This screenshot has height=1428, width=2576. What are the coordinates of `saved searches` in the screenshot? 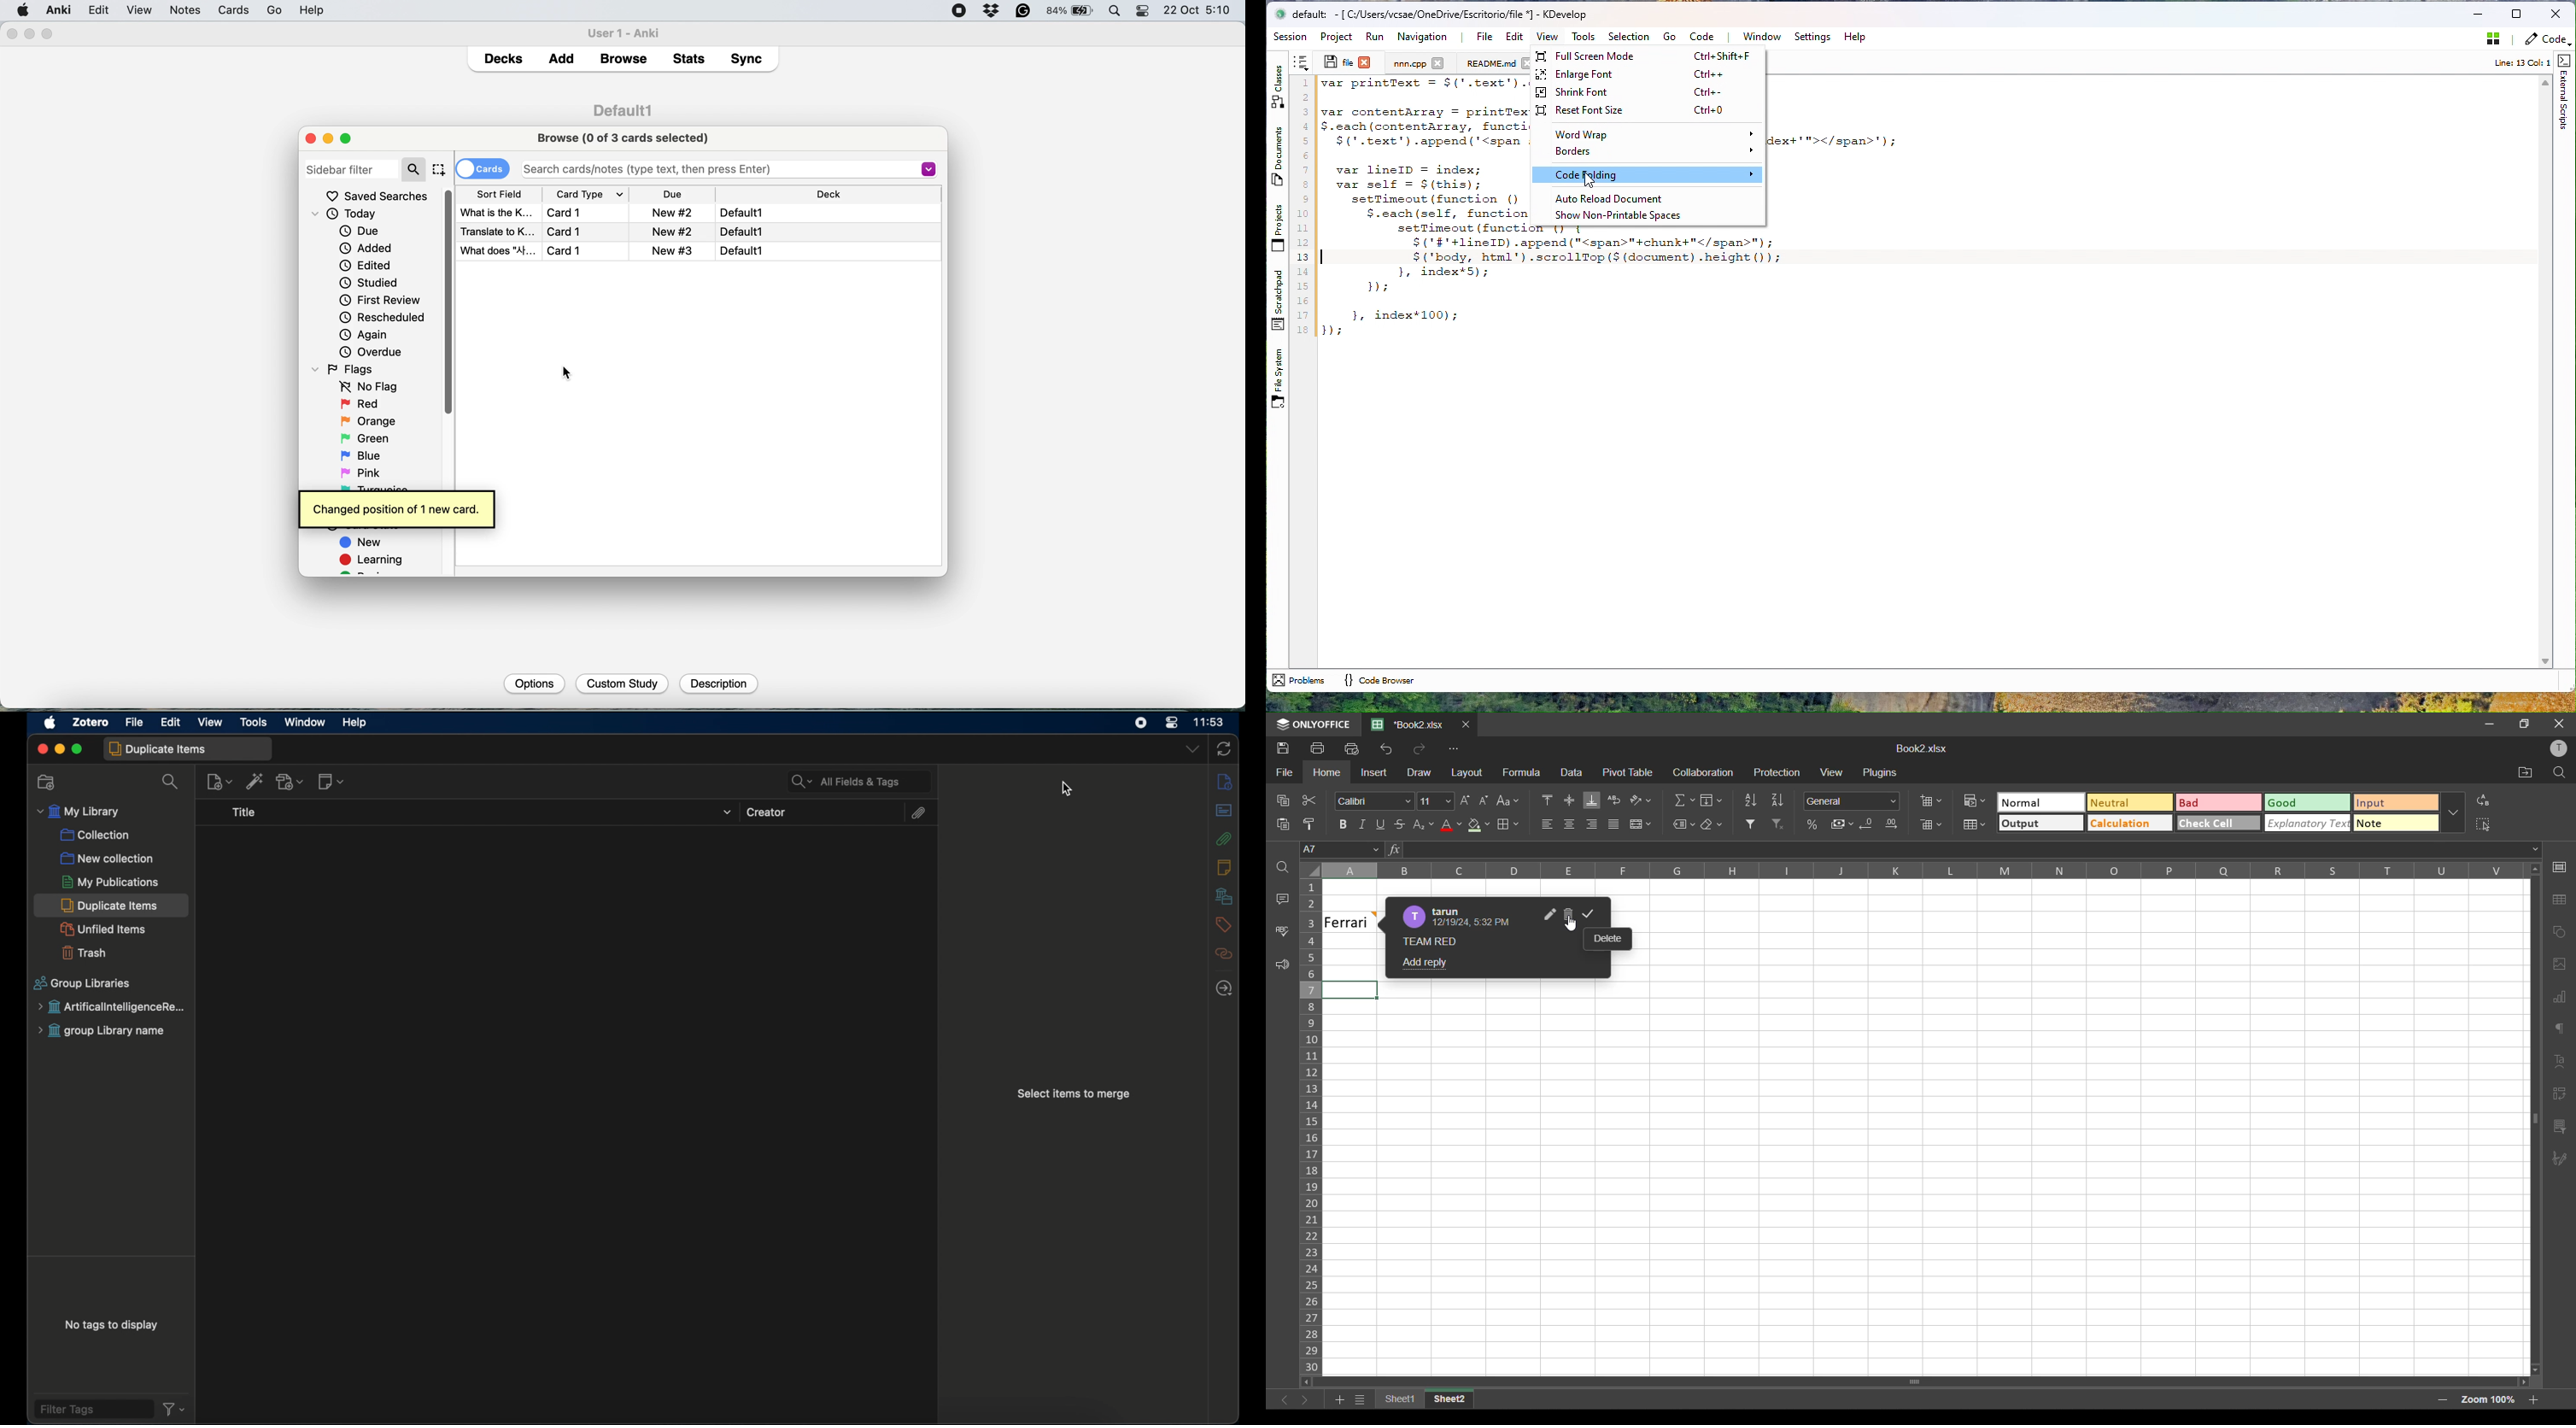 It's located at (377, 197).